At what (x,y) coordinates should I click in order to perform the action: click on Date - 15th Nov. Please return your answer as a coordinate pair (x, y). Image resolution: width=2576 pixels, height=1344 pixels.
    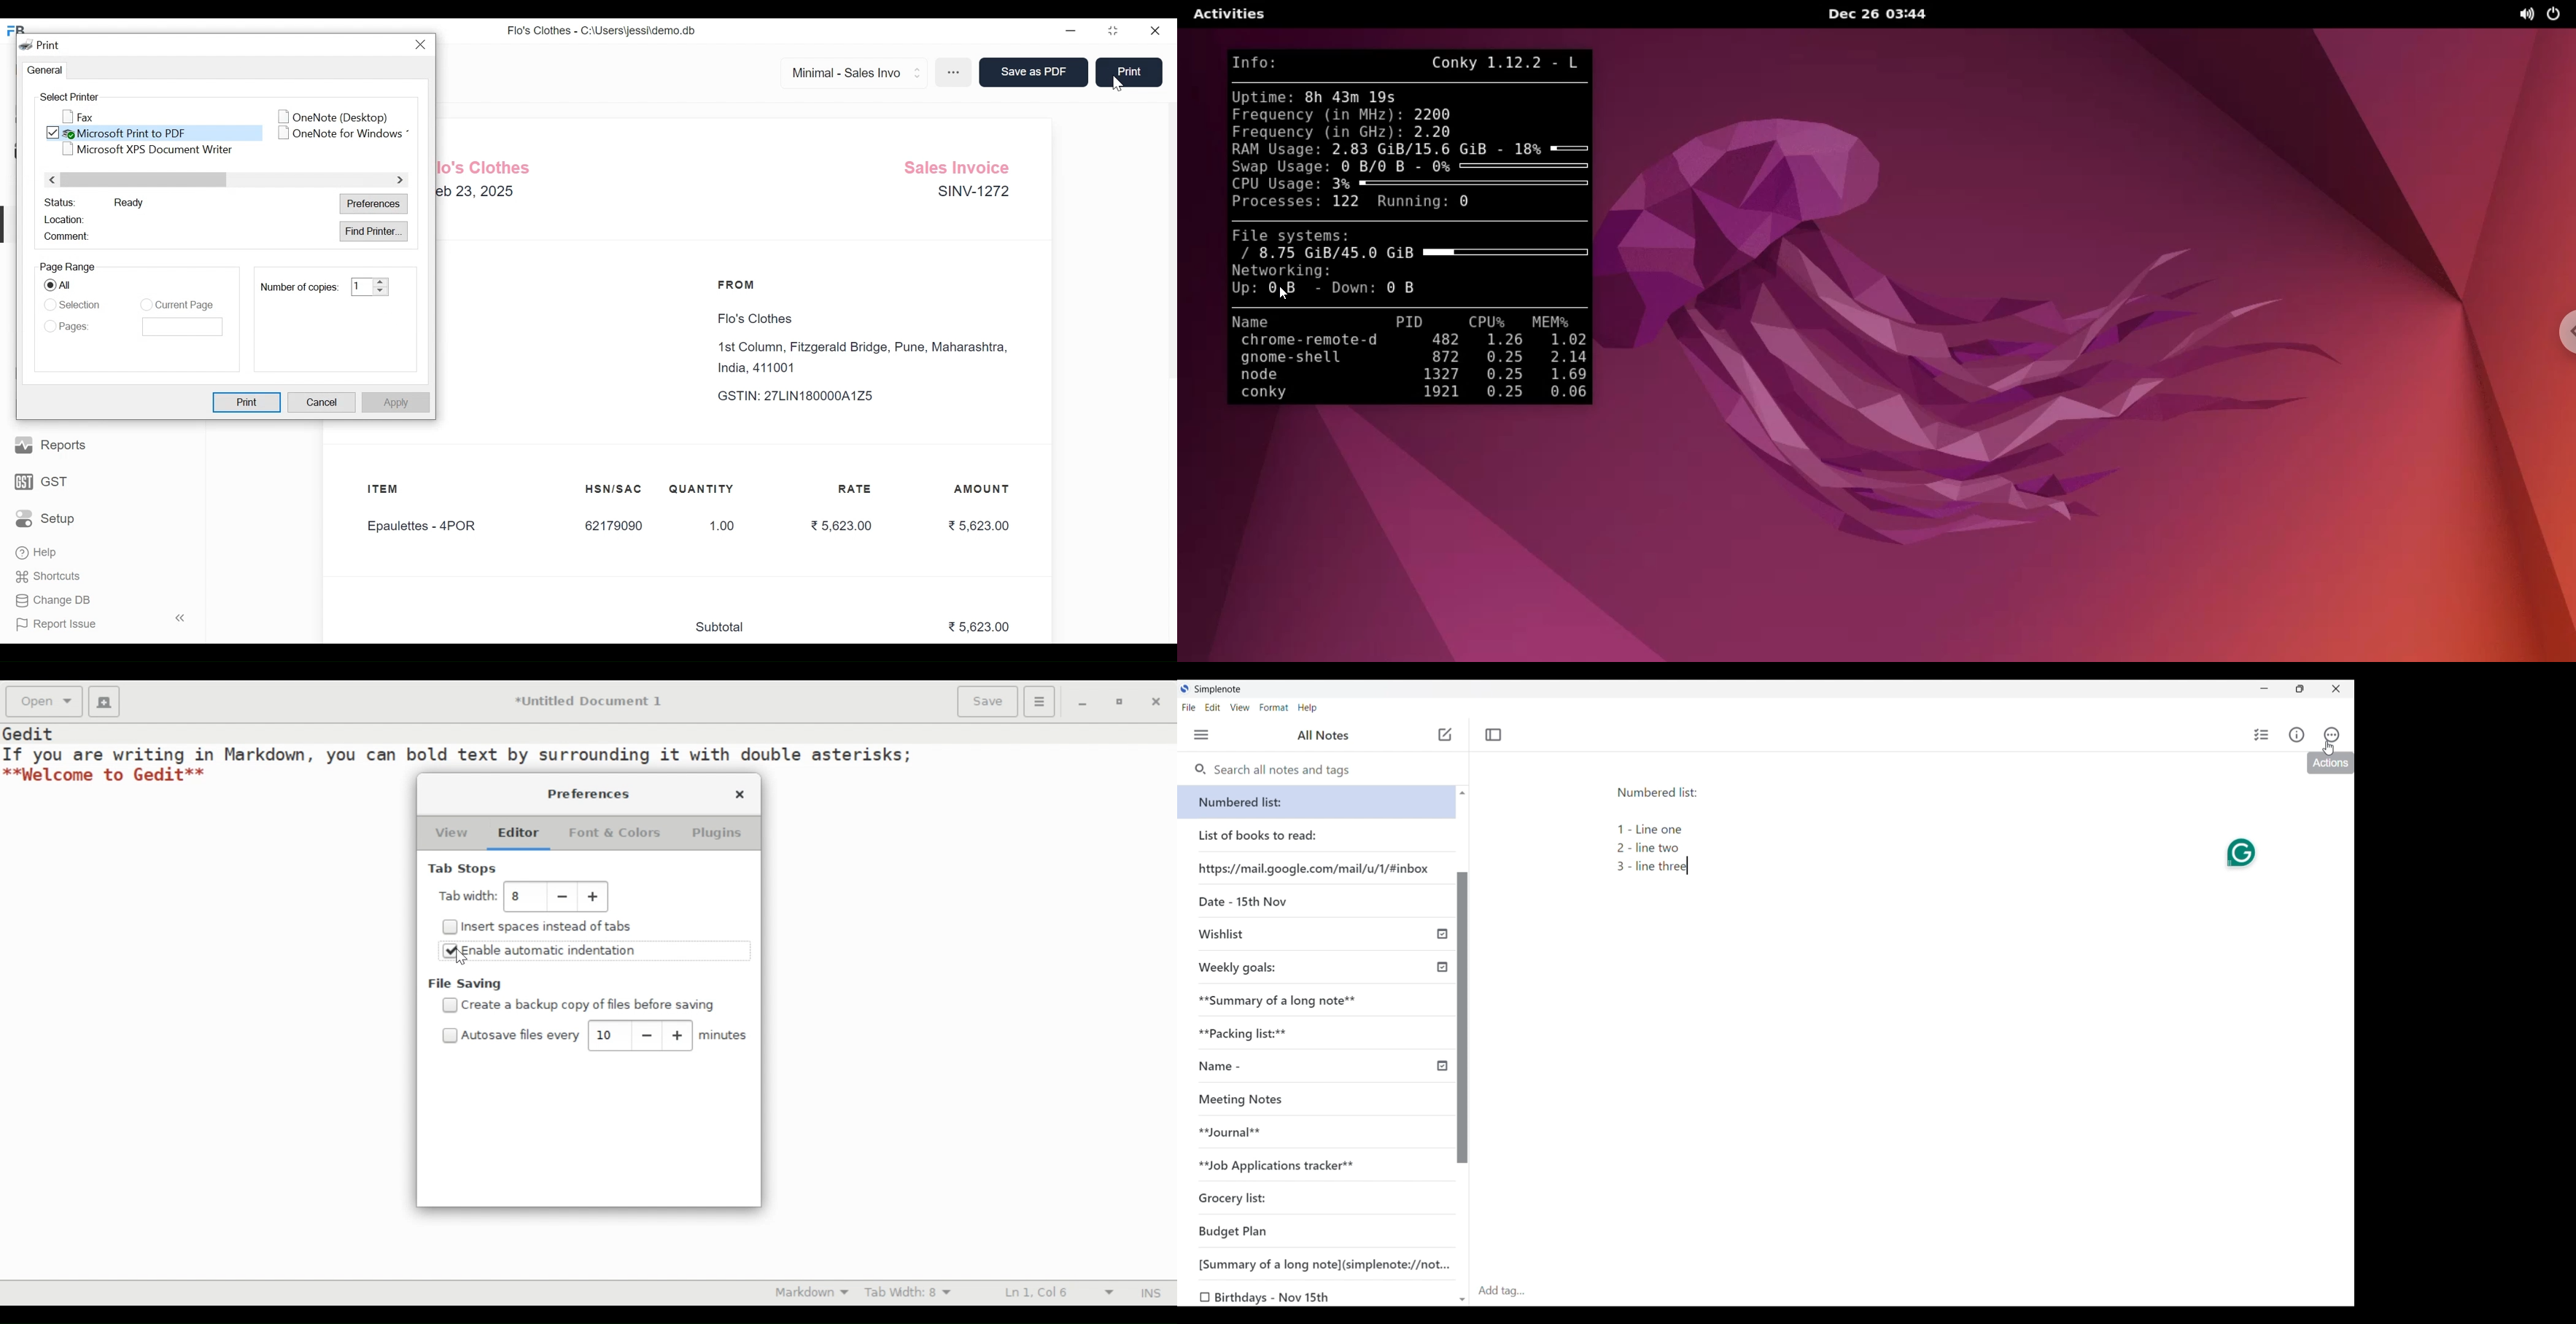
    Looking at the image, I should click on (1253, 903).